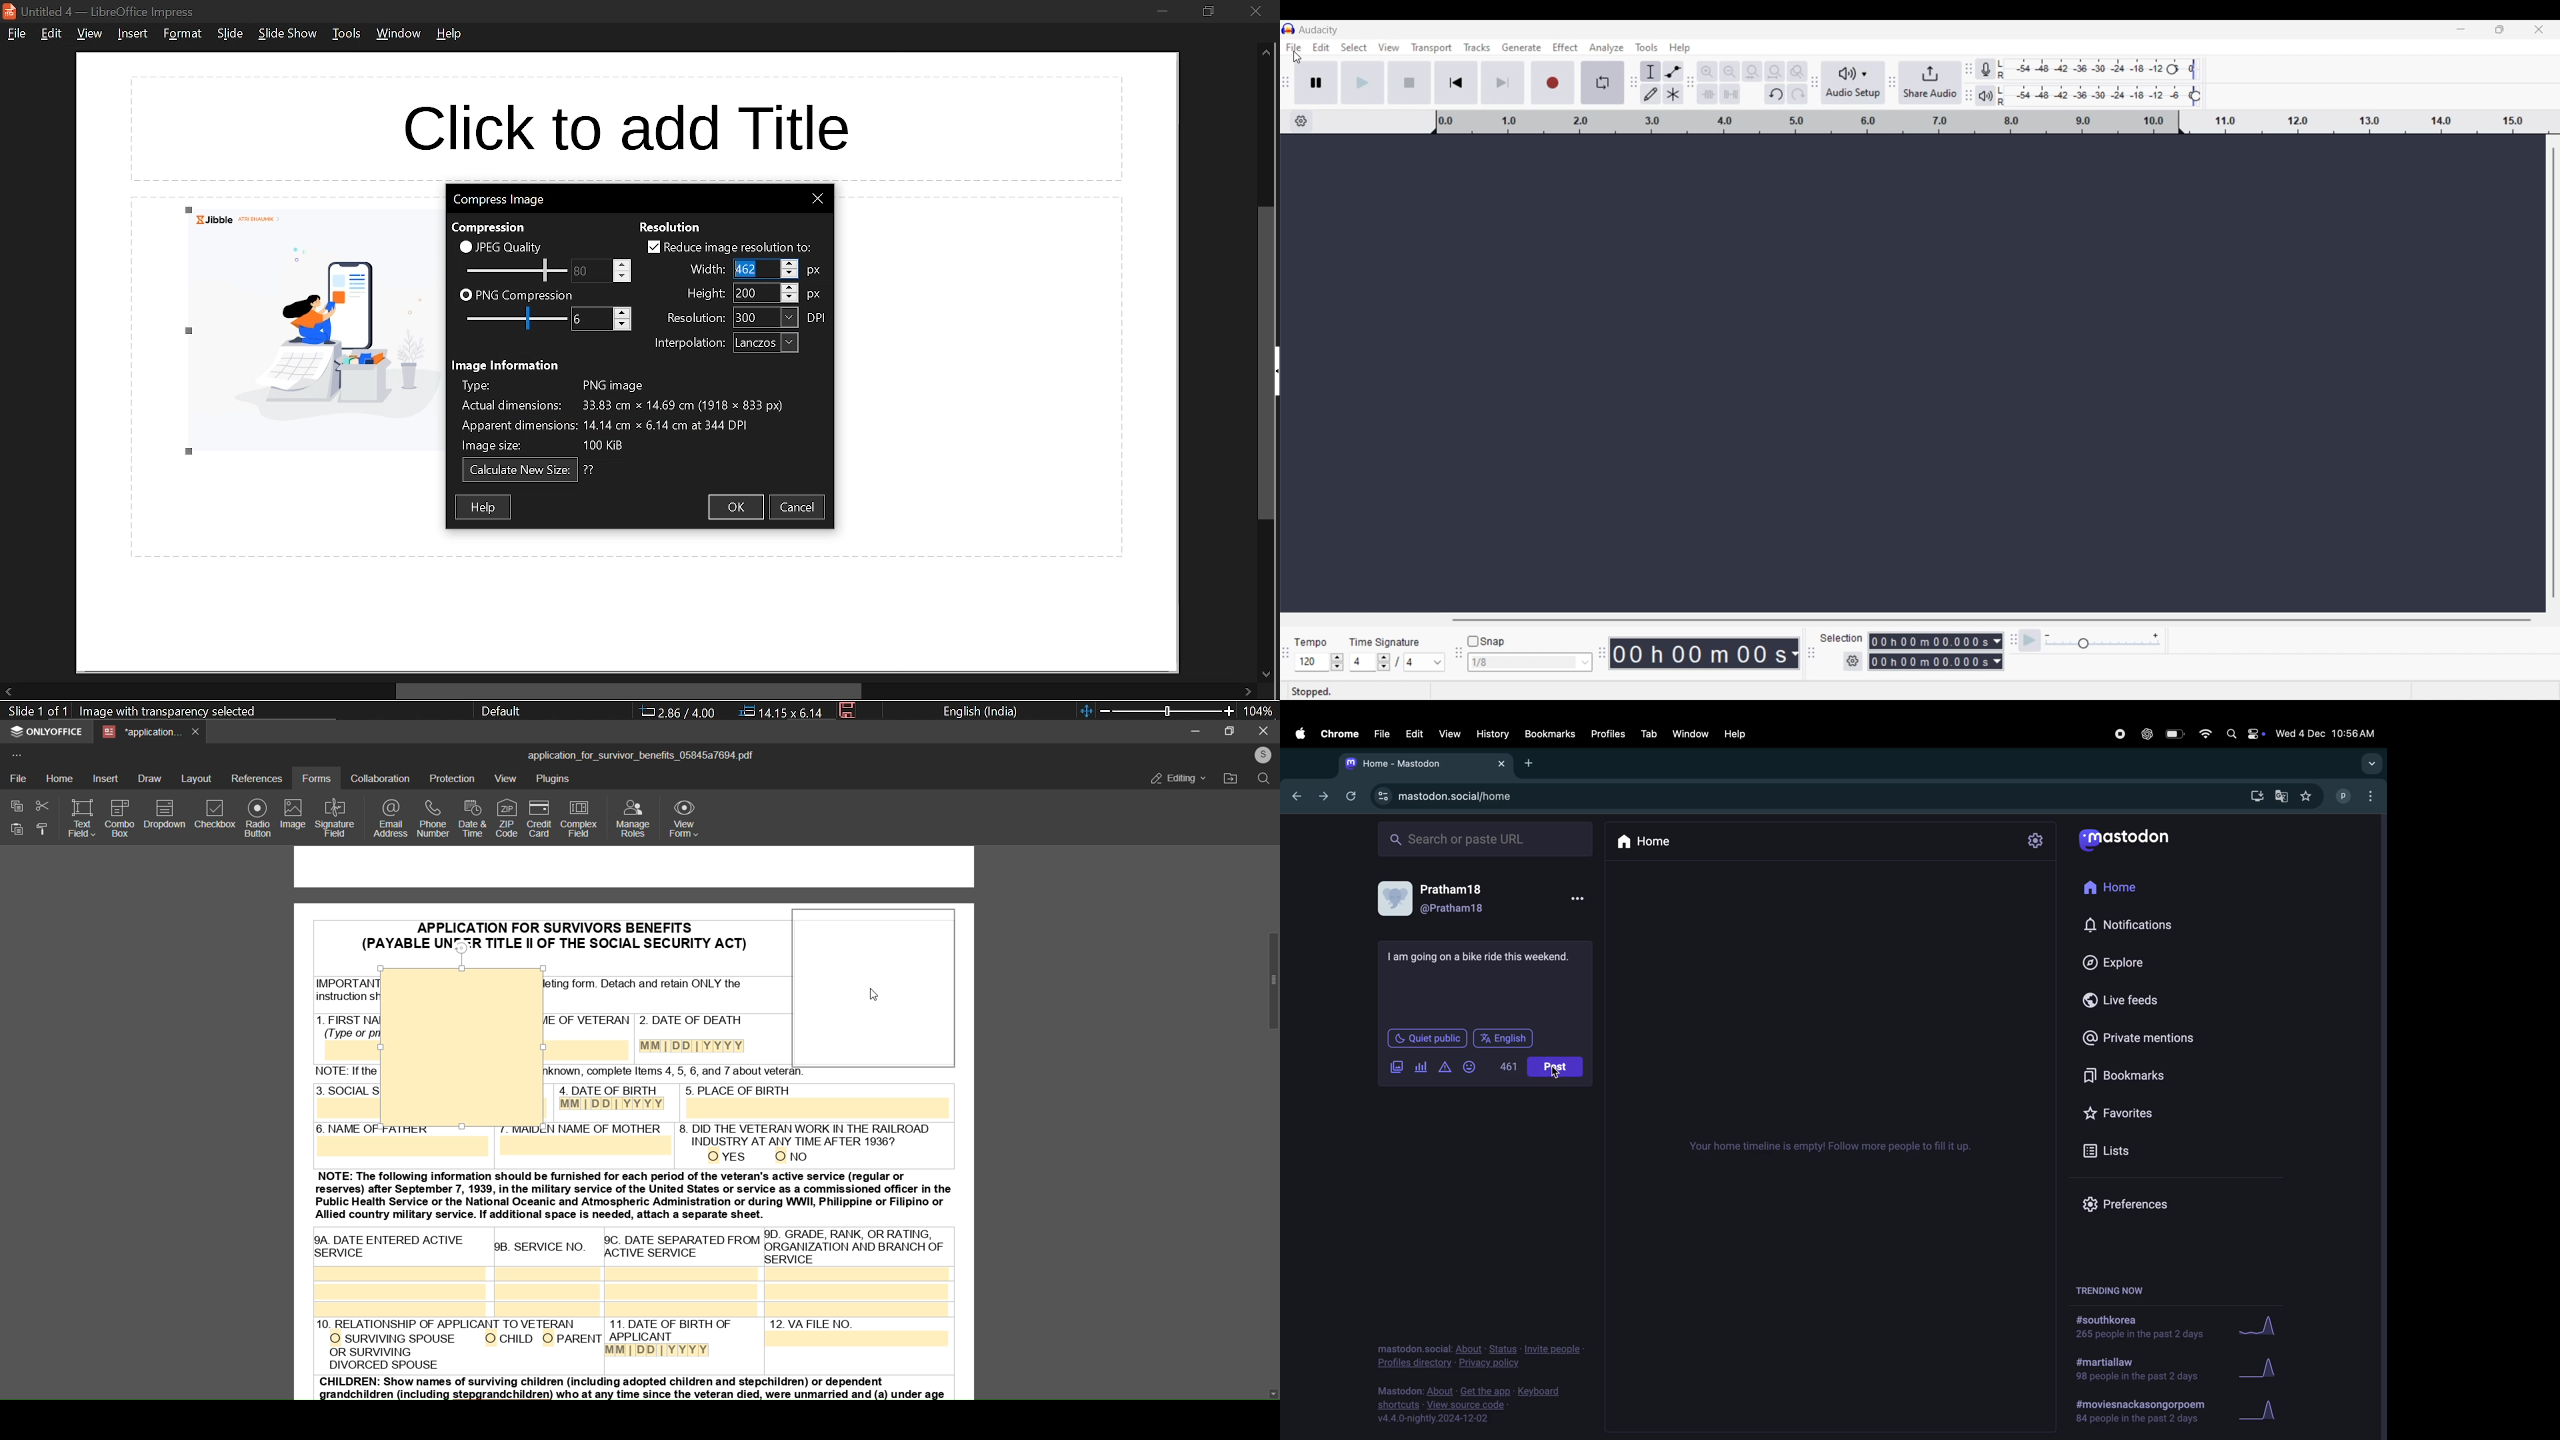 The image size is (2576, 1456). Describe the element at coordinates (130, 33) in the screenshot. I see `insert` at that location.